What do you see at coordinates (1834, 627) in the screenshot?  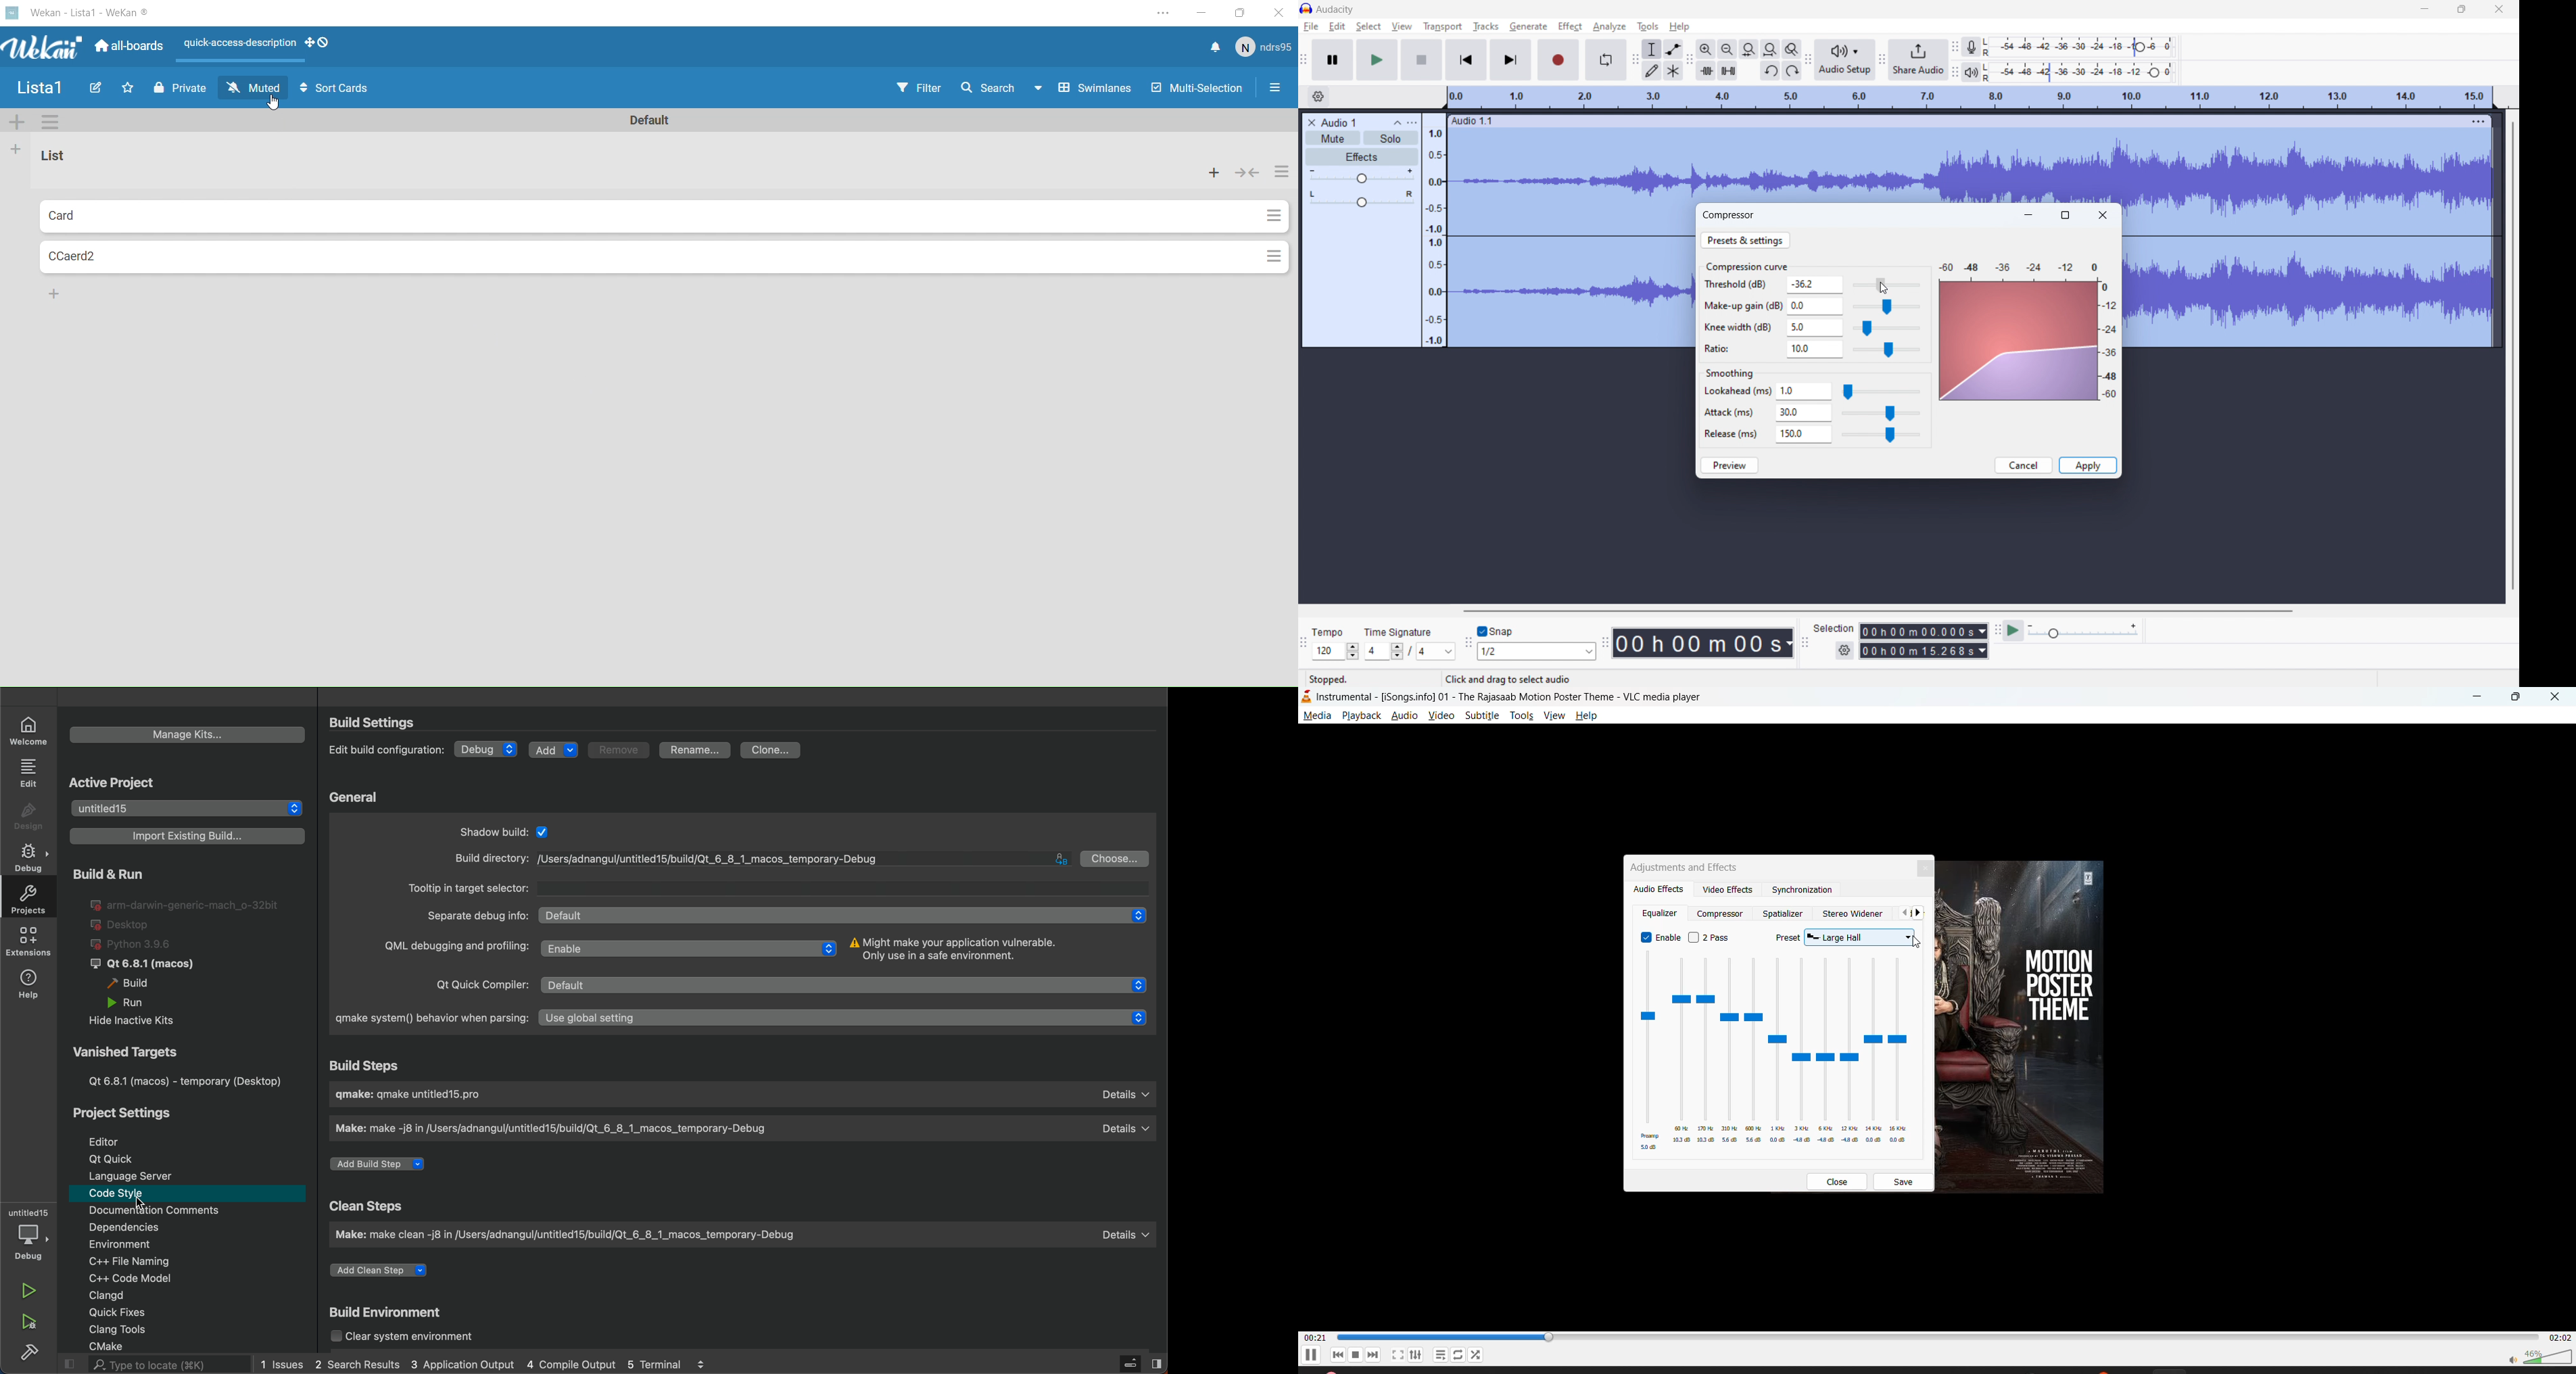 I see `Selection` at bounding box center [1834, 627].